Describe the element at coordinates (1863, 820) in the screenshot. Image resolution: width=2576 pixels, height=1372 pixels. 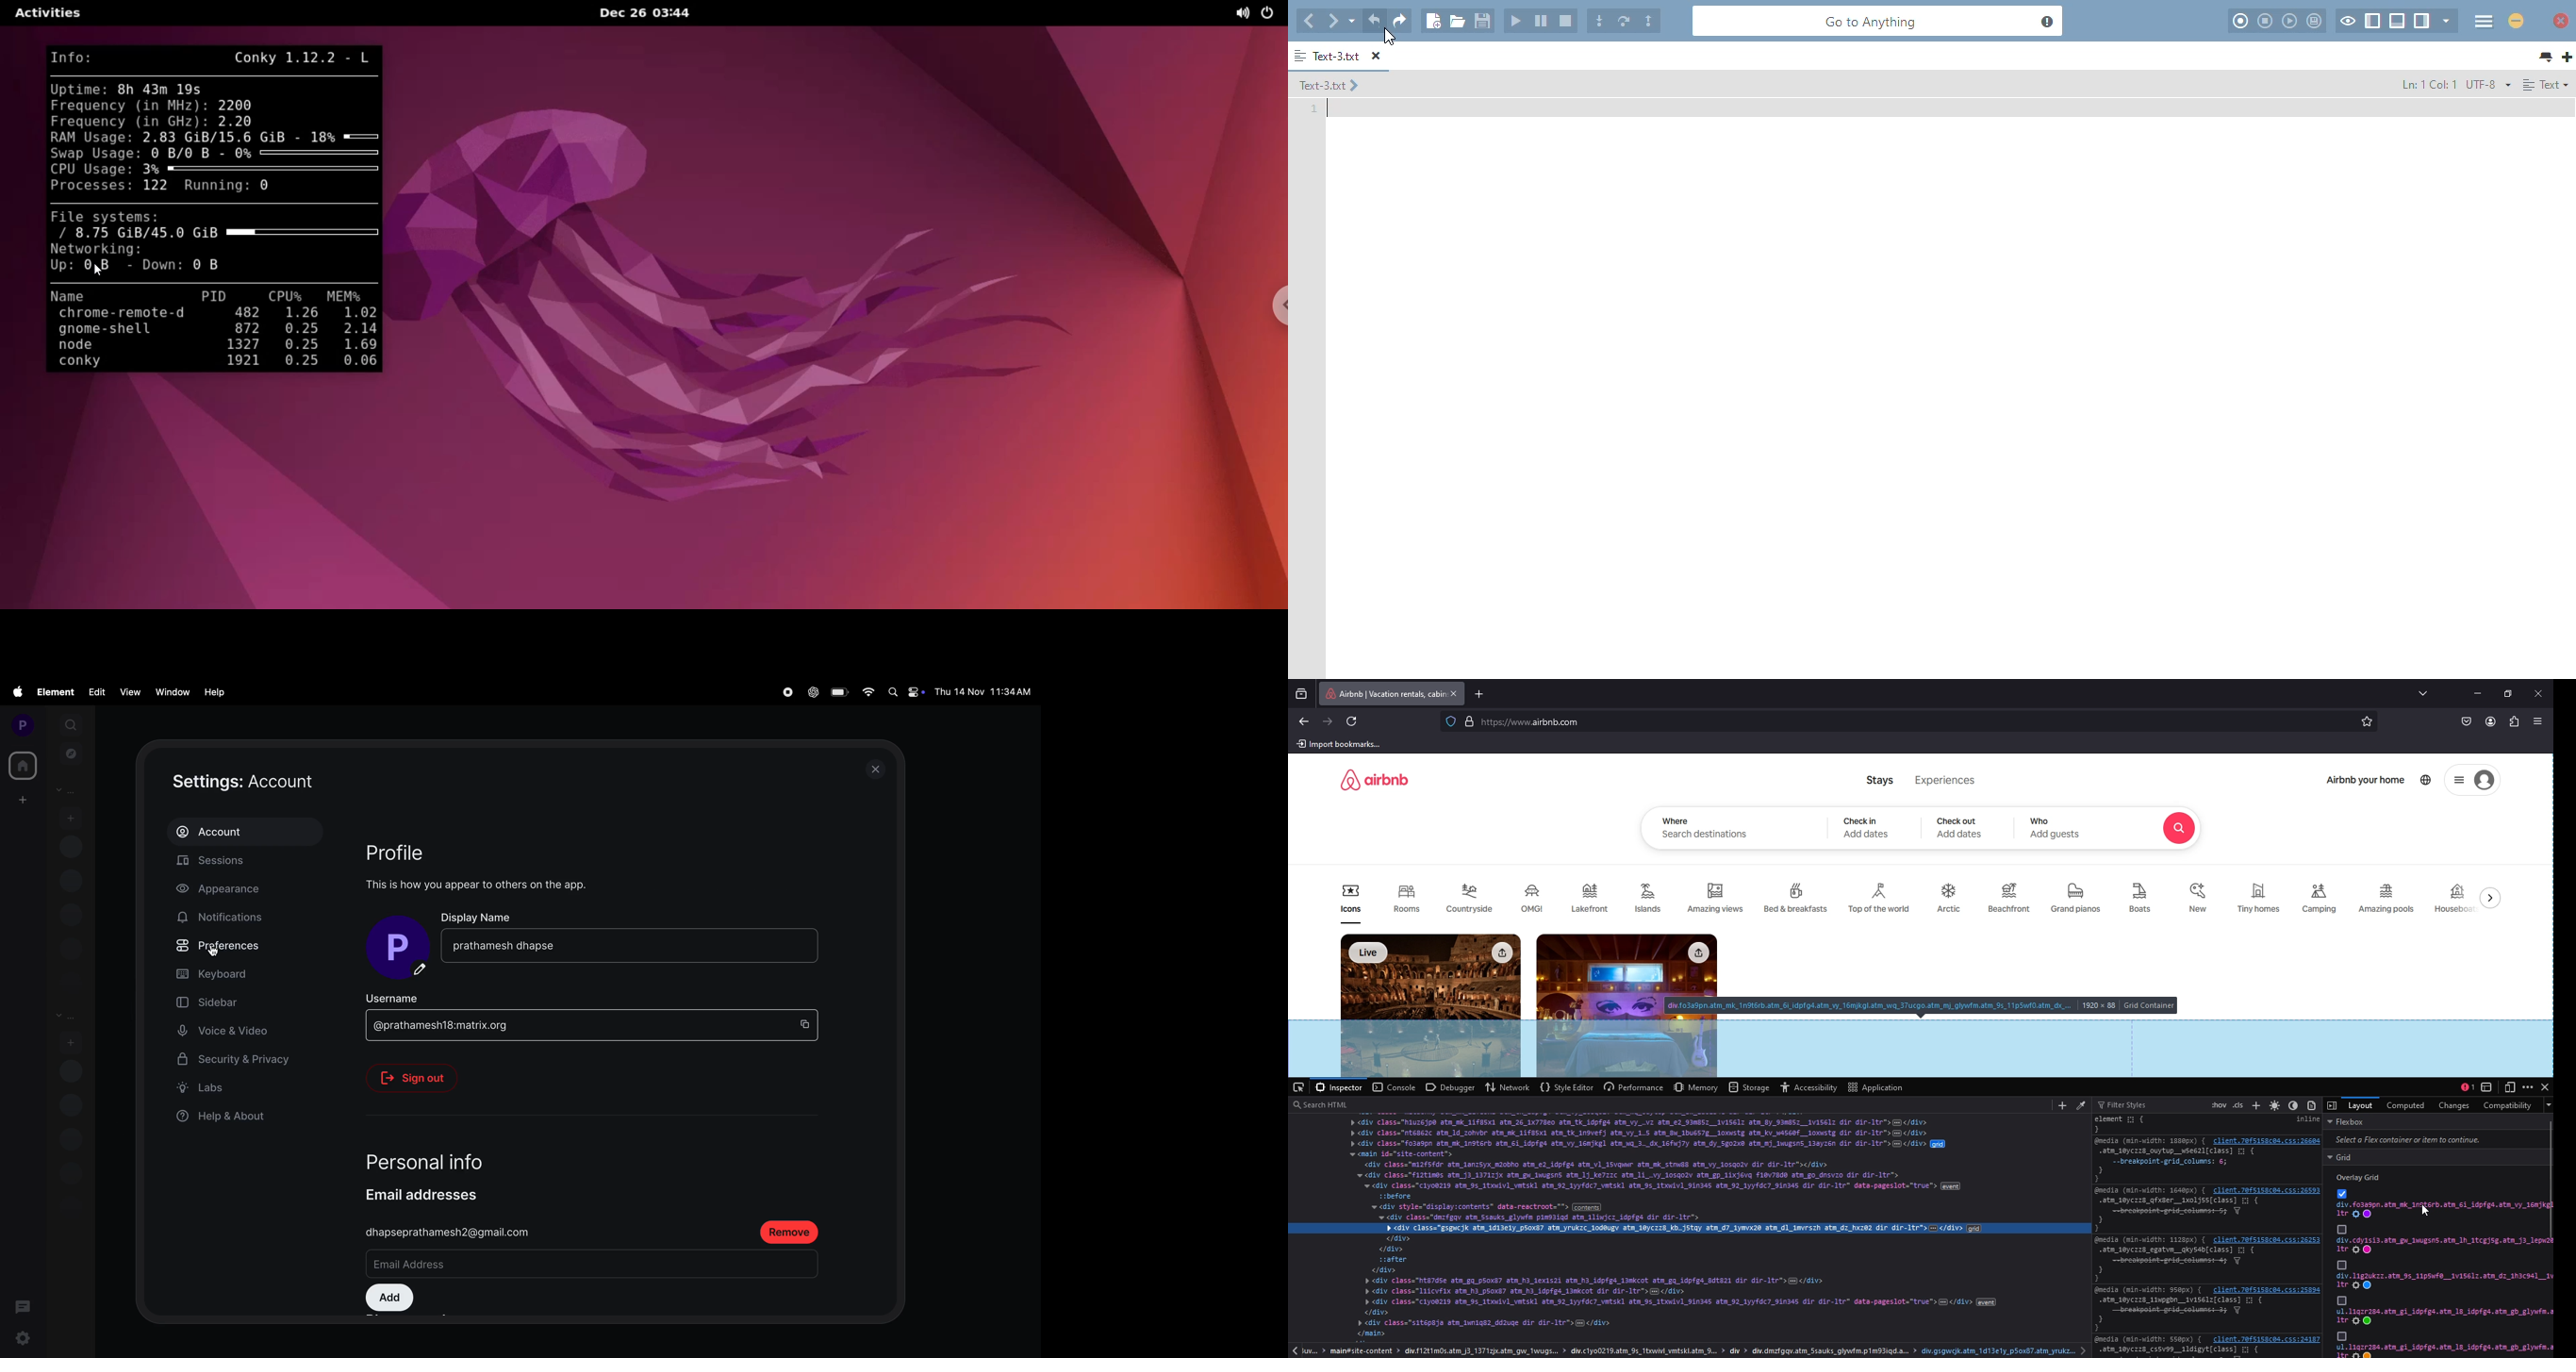
I see `check in` at that location.